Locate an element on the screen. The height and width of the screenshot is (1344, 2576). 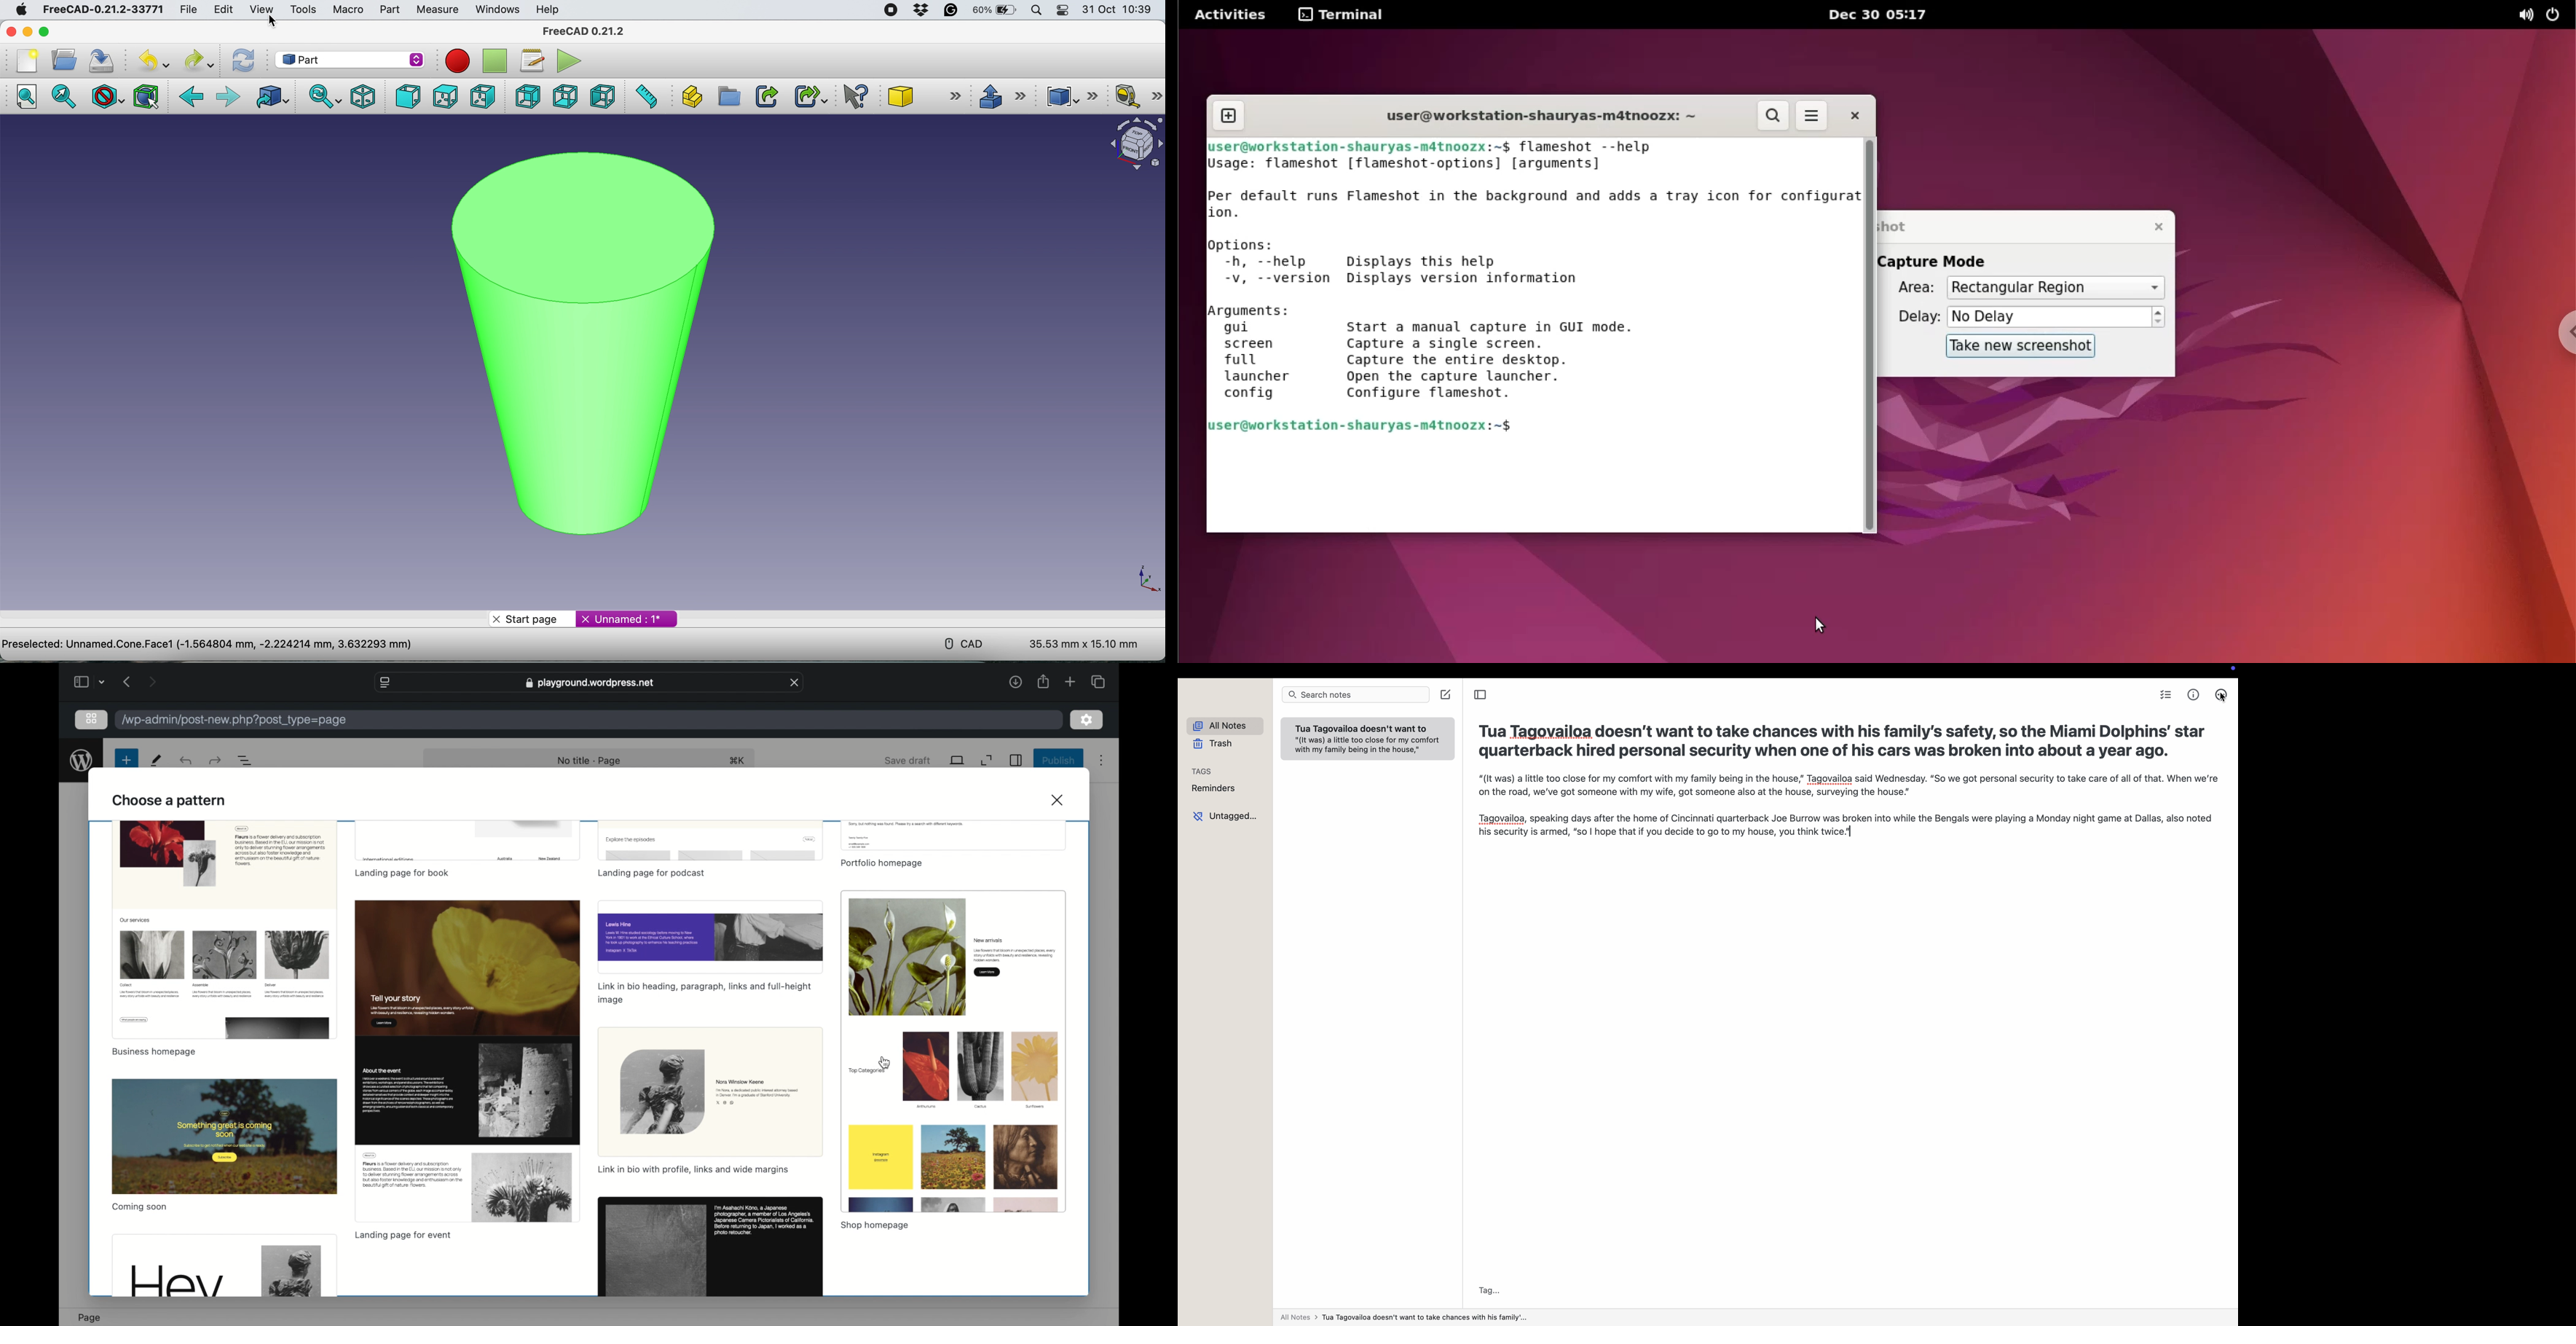
start page is located at coordinates (531, 618).